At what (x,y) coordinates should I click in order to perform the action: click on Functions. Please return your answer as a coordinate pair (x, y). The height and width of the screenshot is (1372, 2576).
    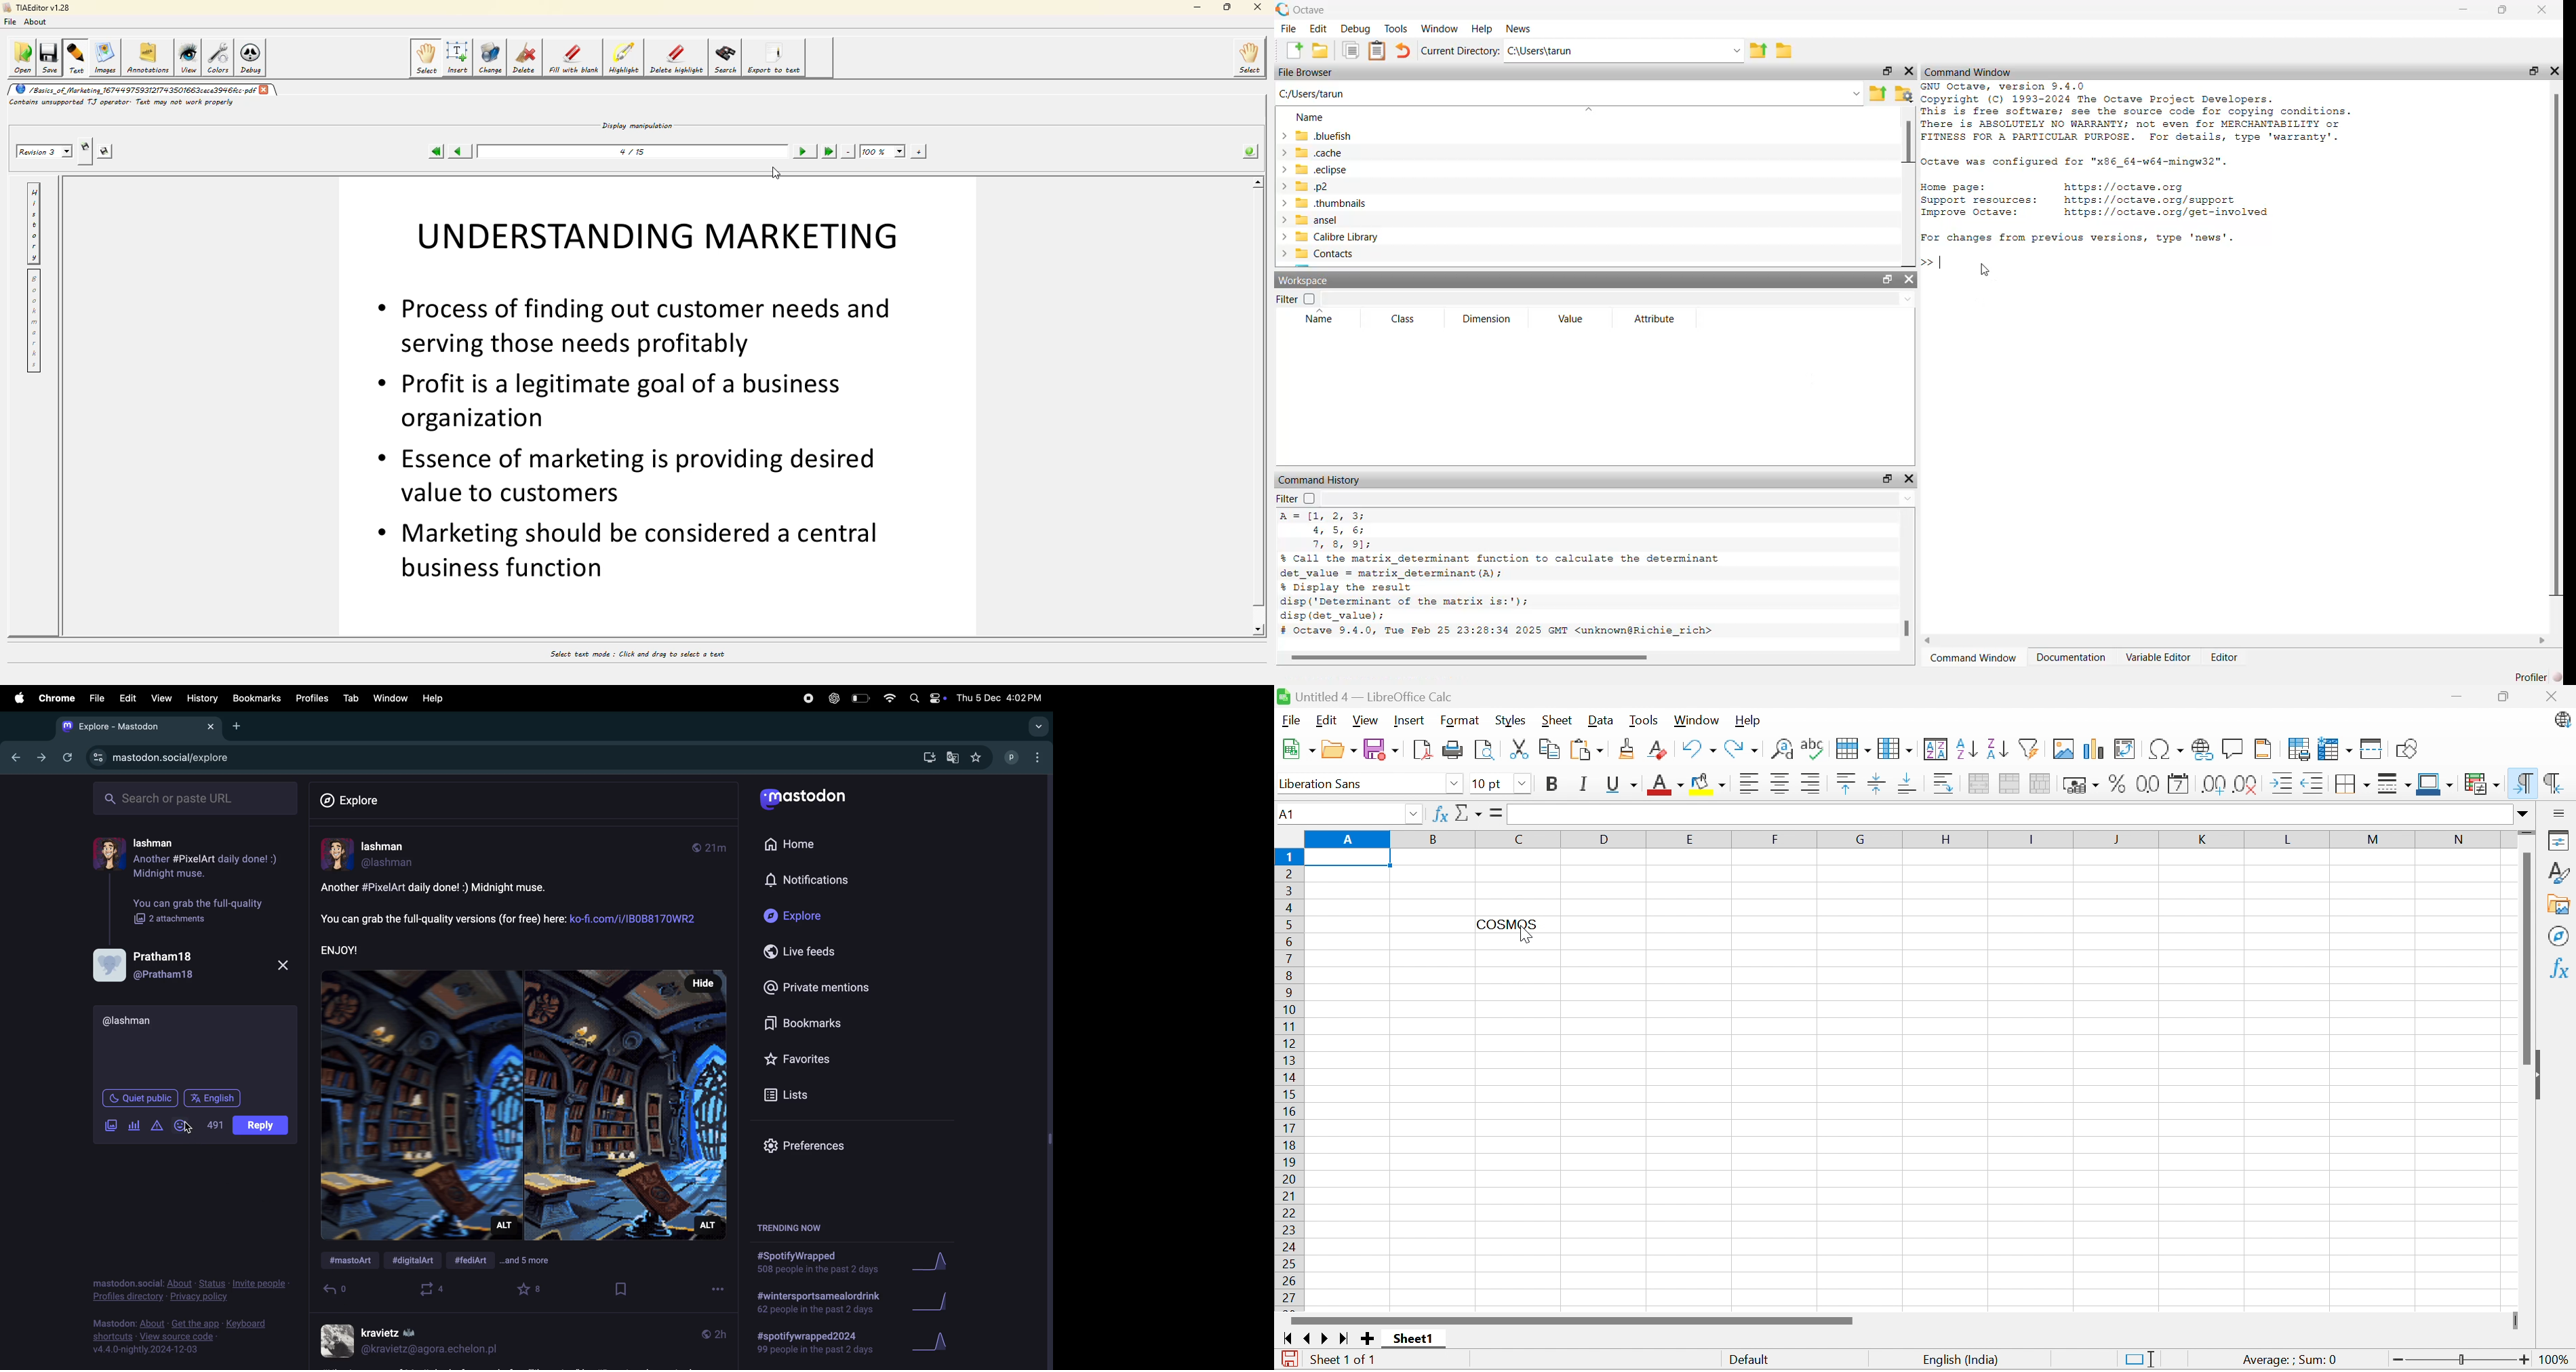
    Looking at the image, I should click on (2561, 966).